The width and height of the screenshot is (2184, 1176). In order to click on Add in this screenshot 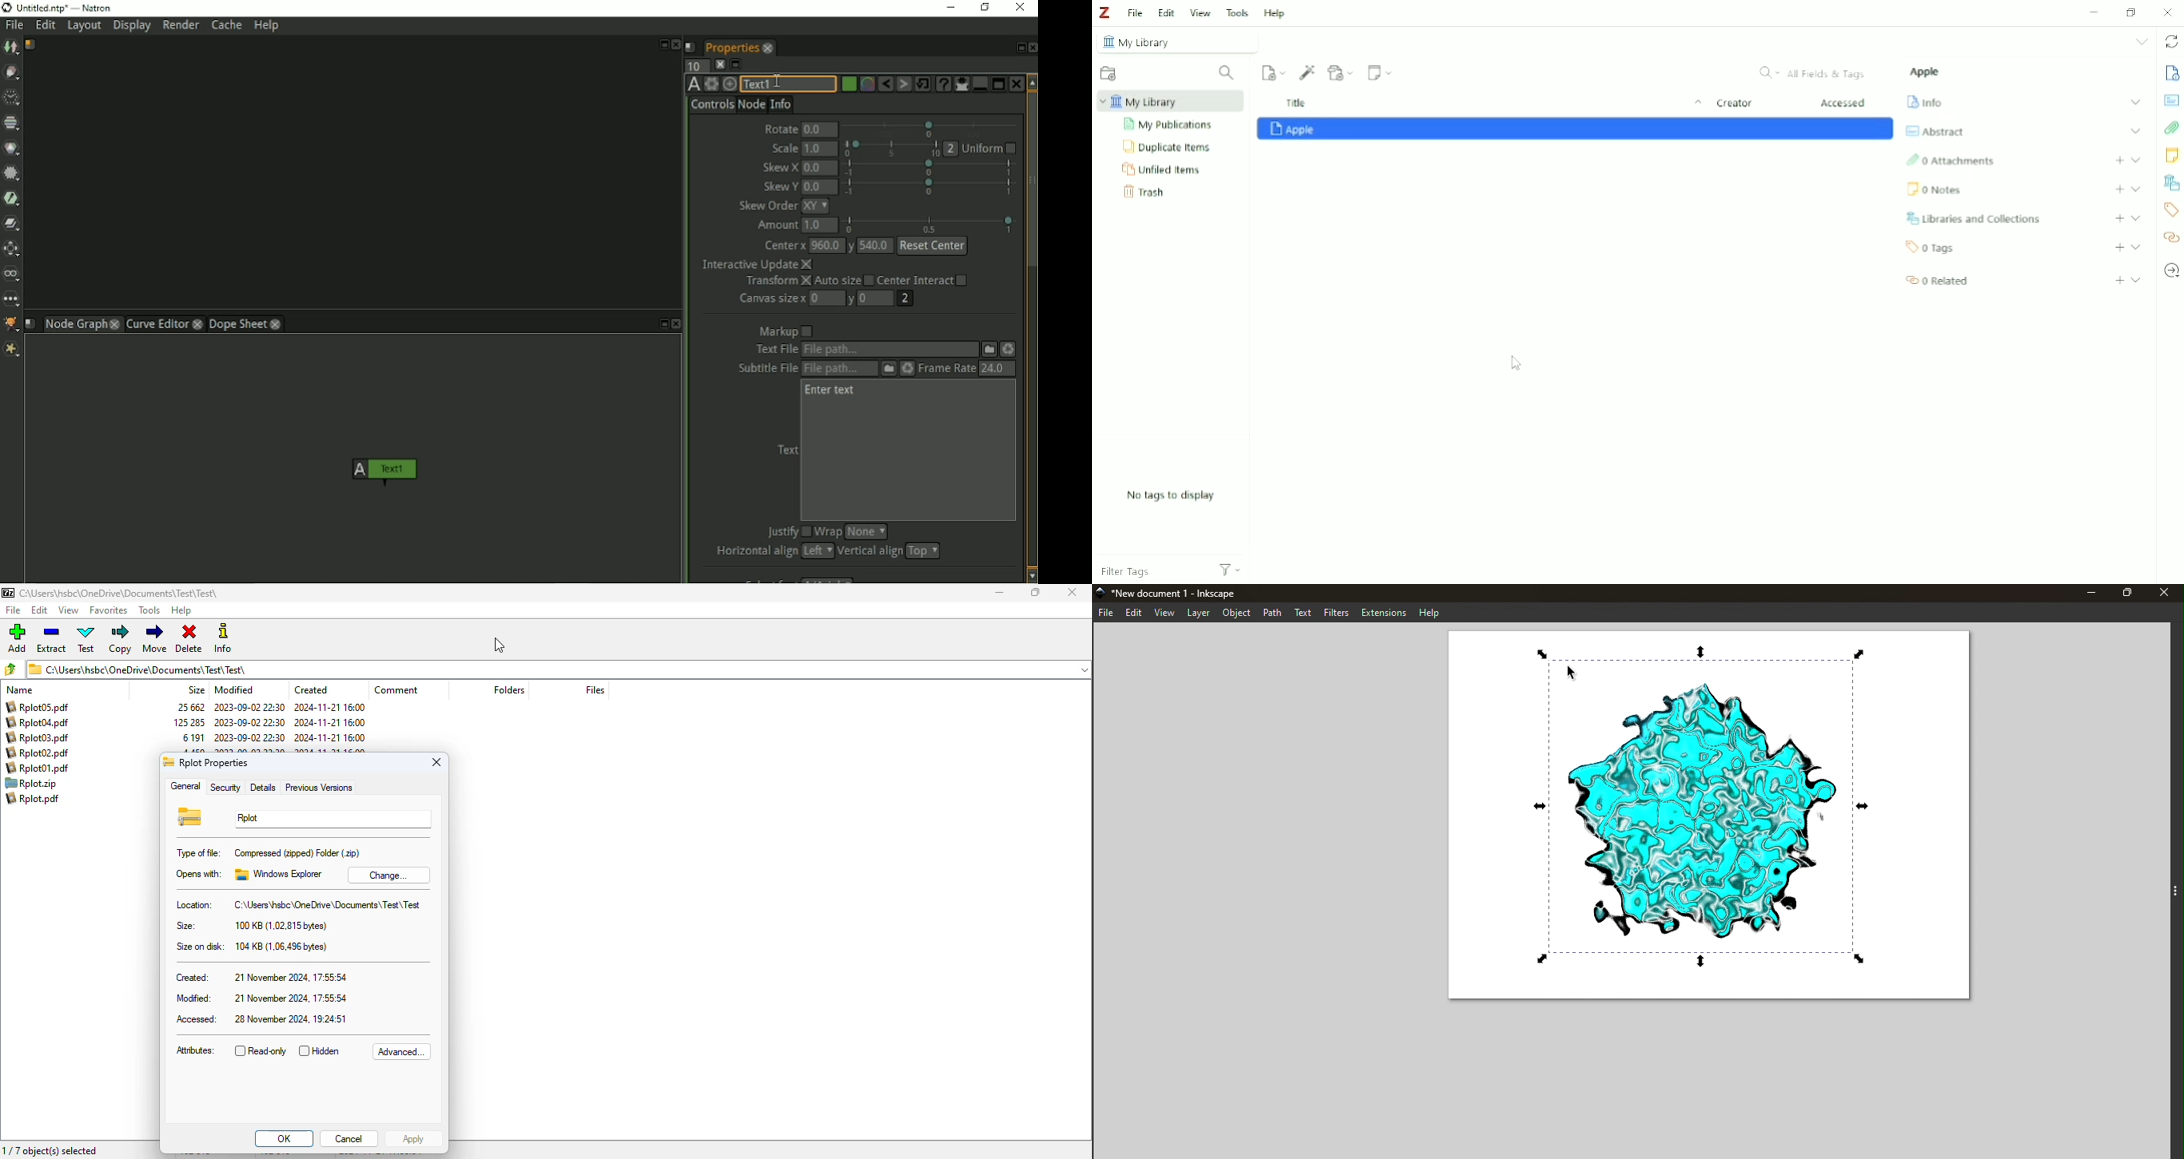, I will do `click(2119, 248)`.